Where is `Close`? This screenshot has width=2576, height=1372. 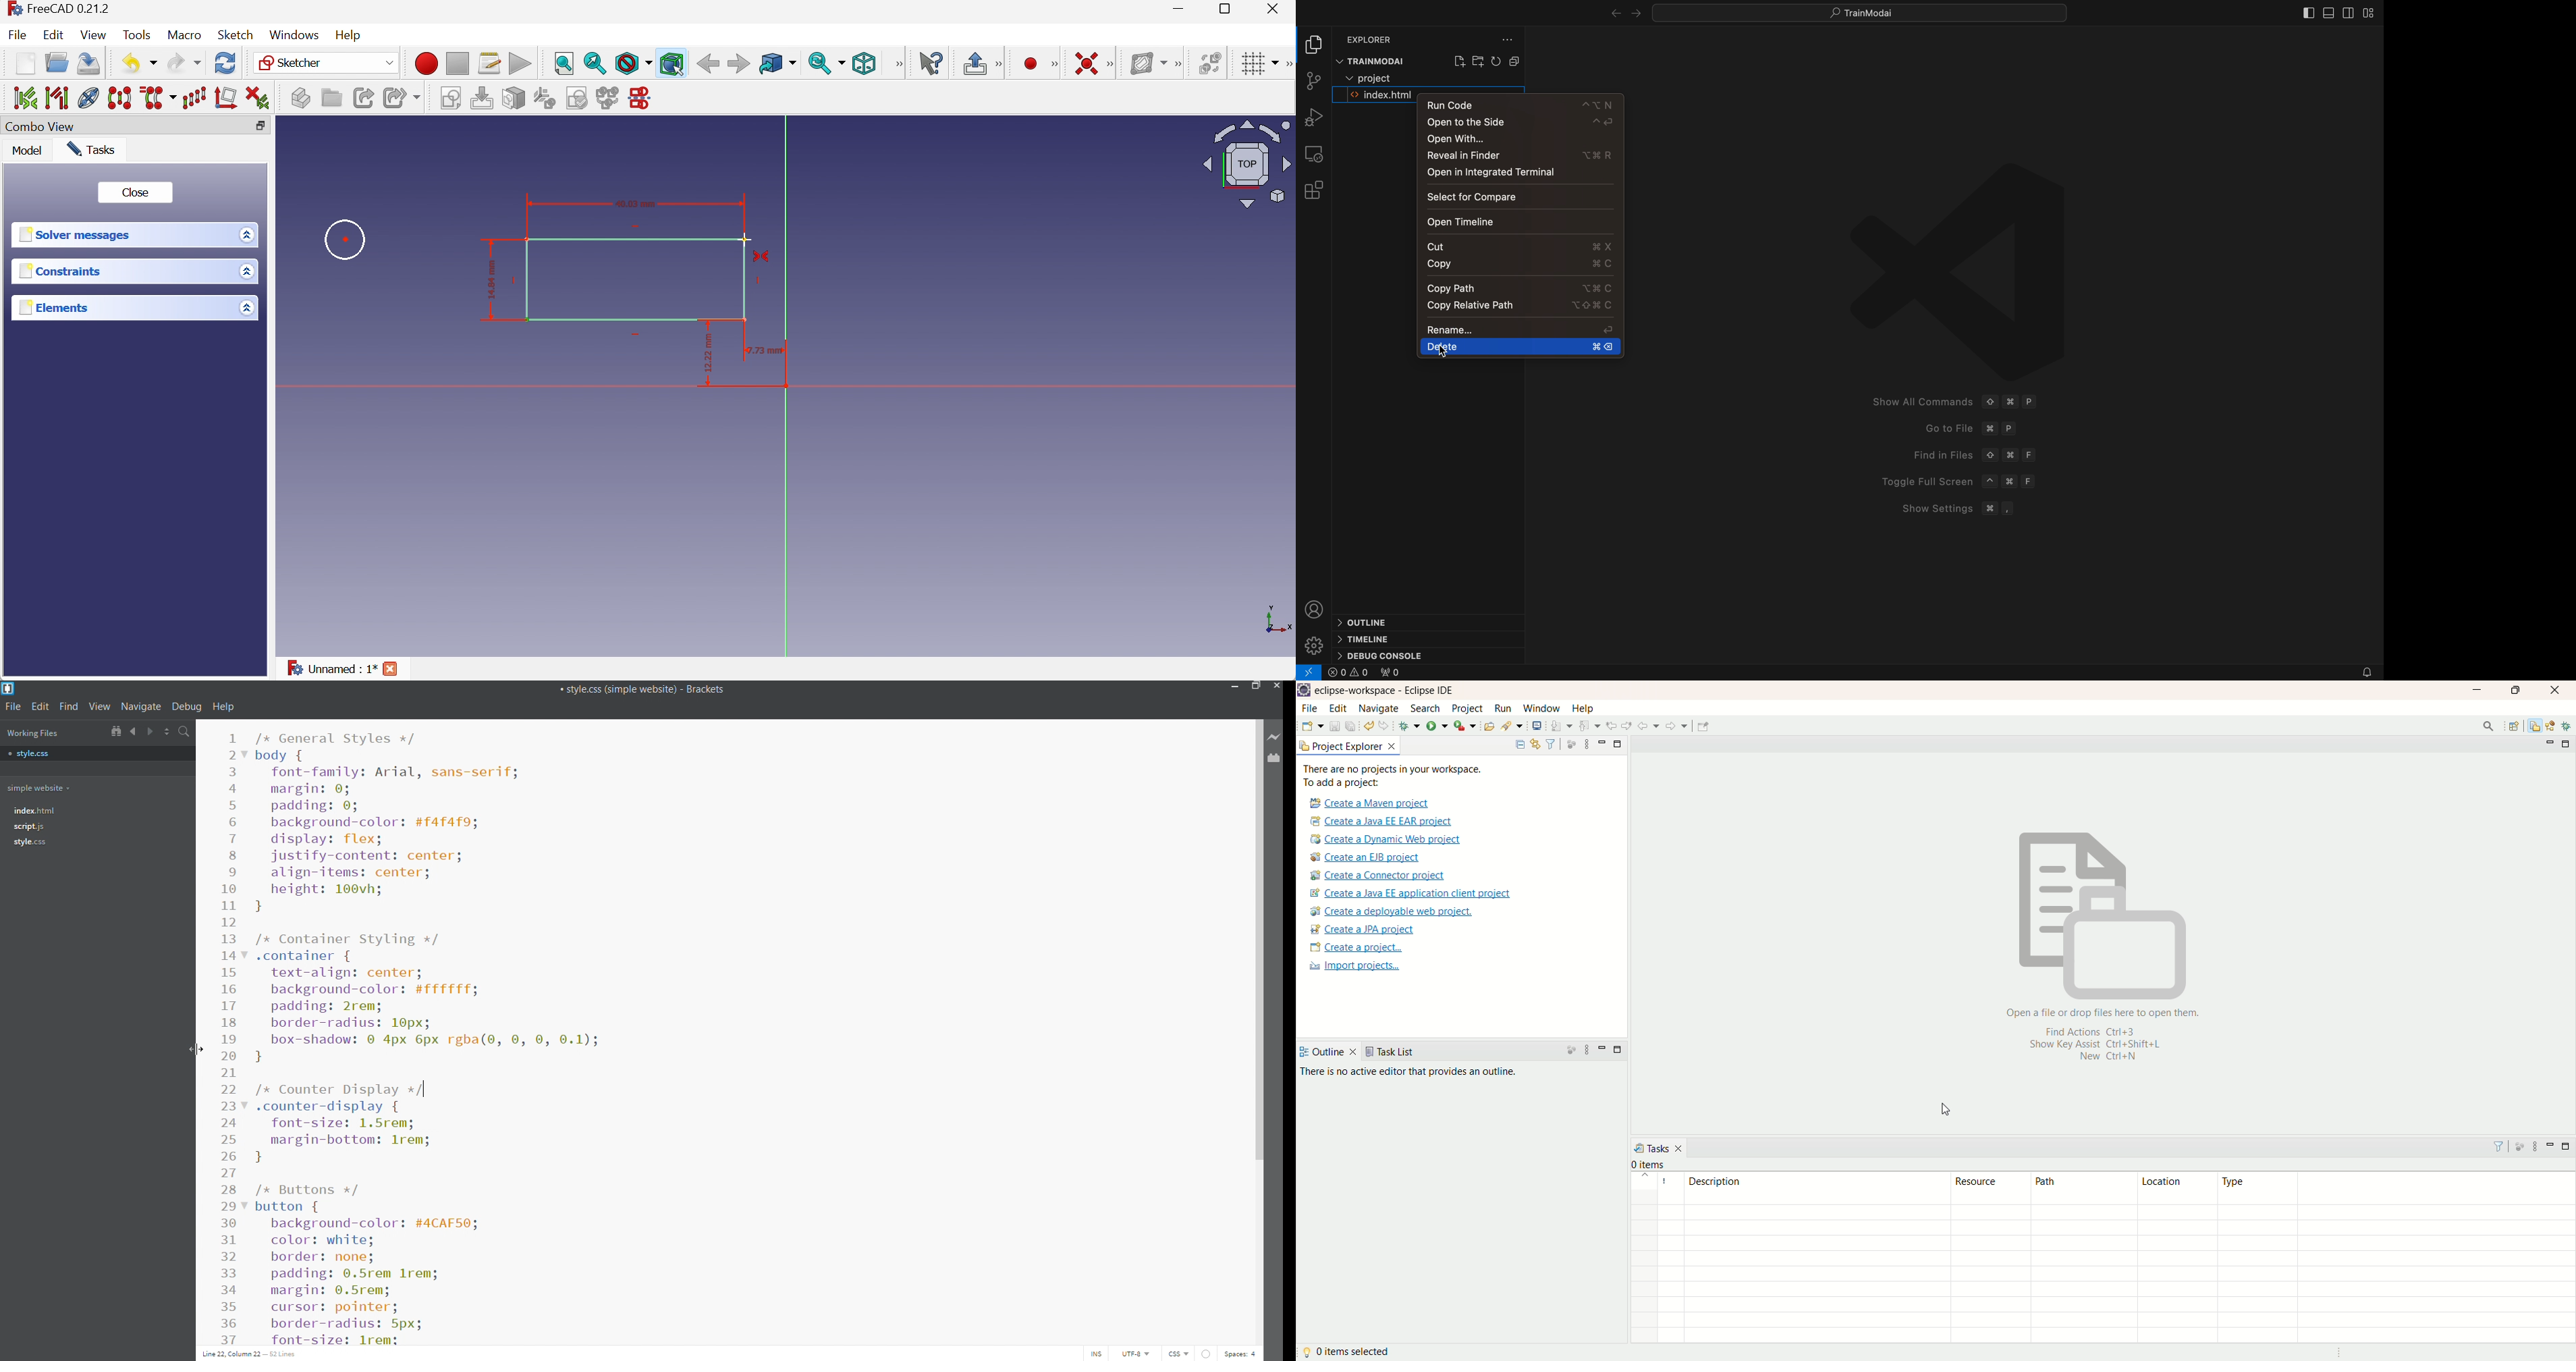
Close is located at coordinates (1273, 9).